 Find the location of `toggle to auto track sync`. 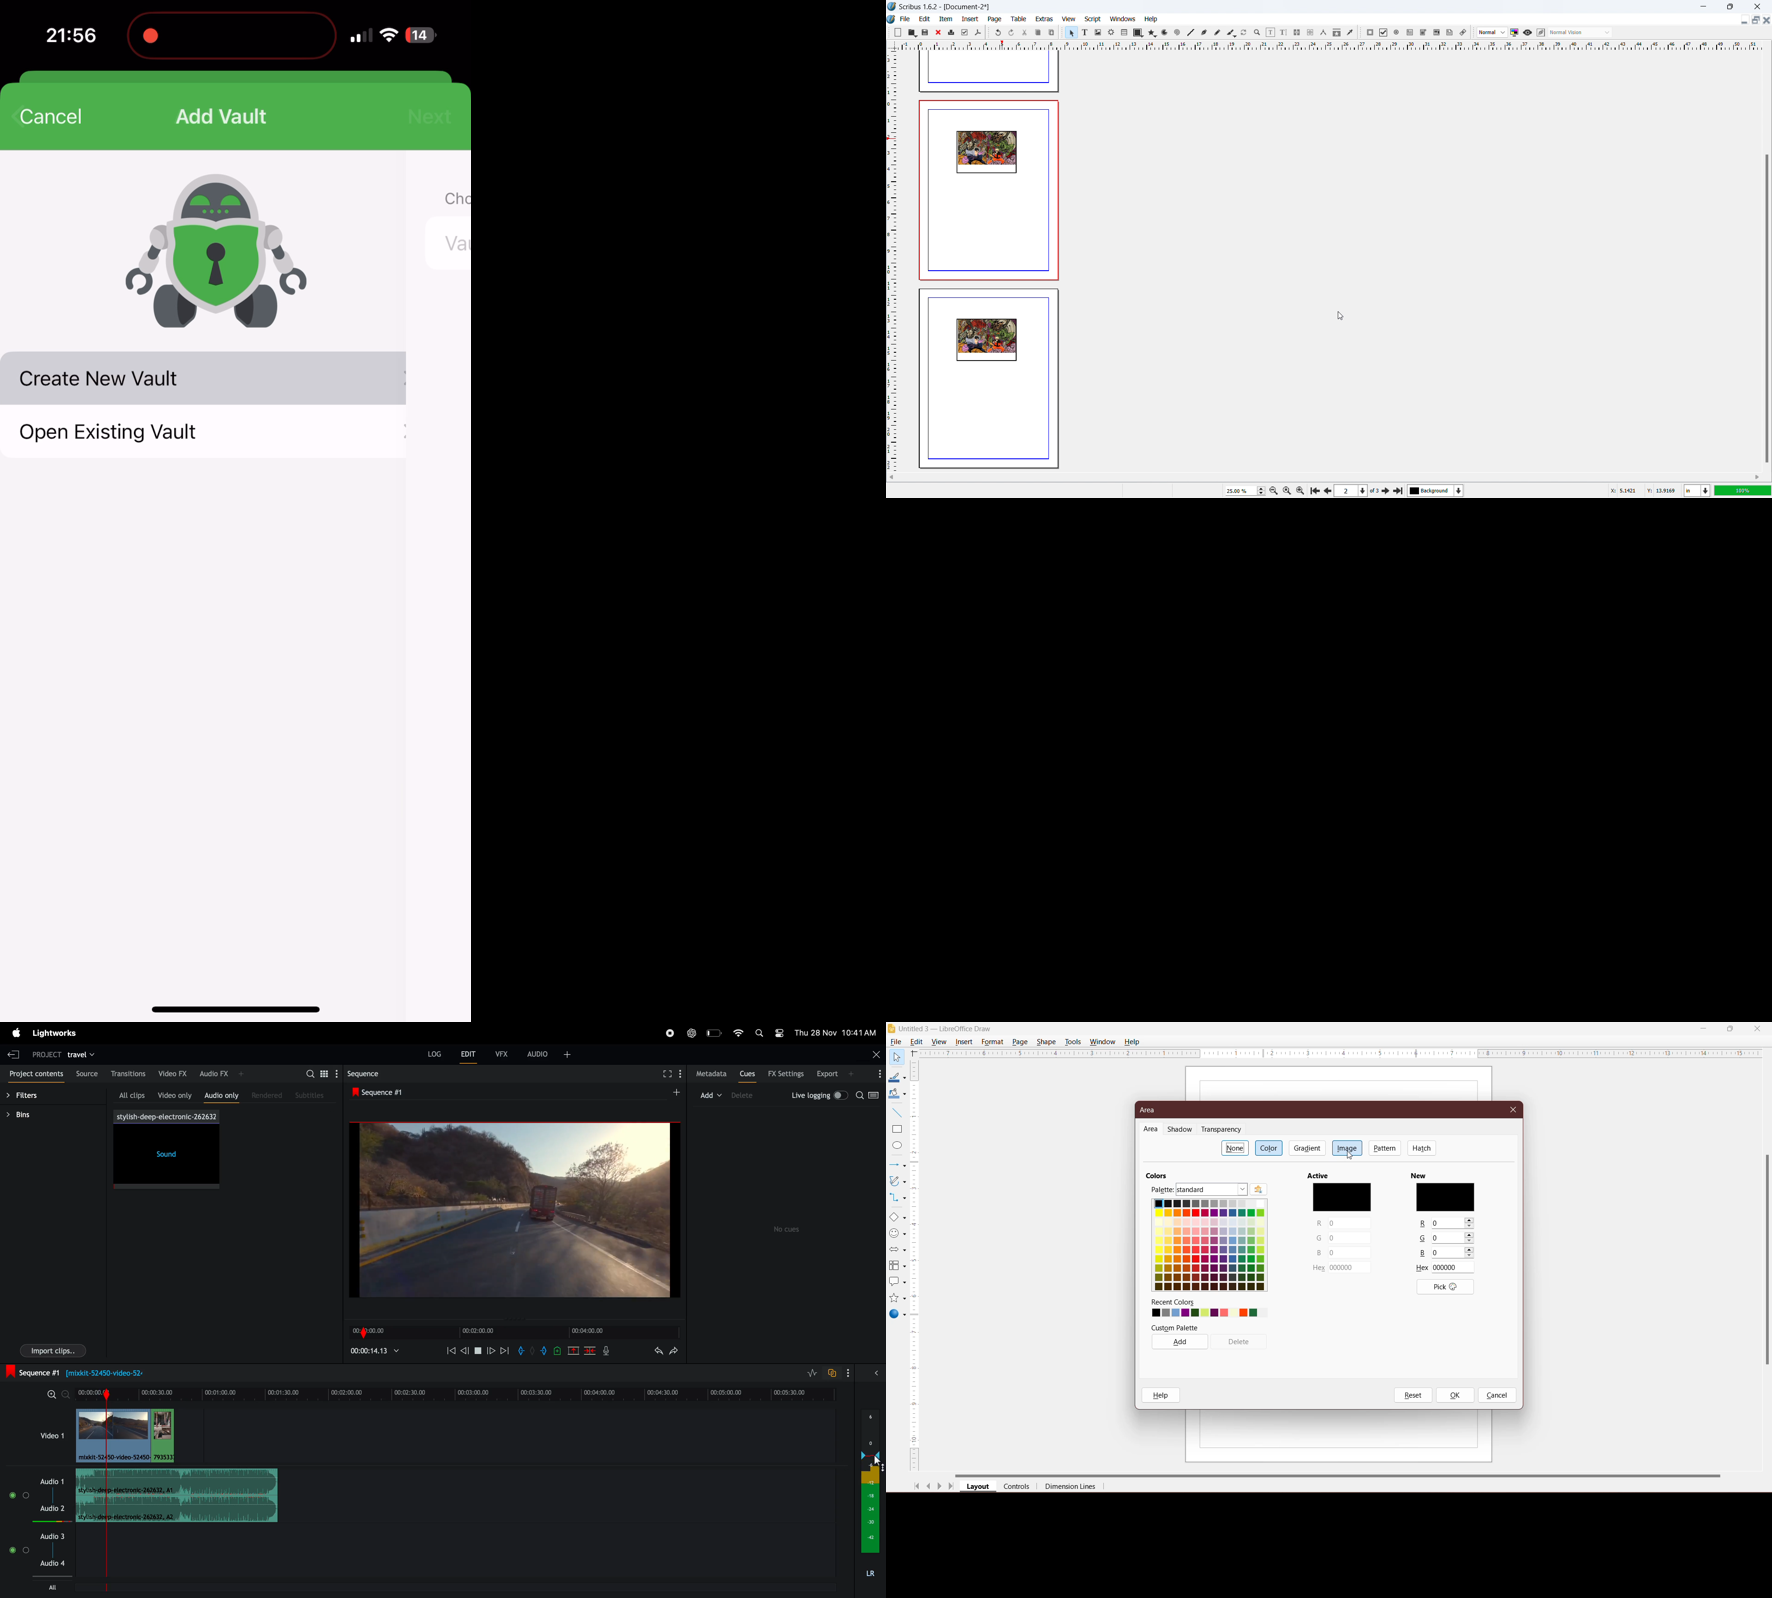

toggle to auto track sync is located at coordinates (837, 1372).